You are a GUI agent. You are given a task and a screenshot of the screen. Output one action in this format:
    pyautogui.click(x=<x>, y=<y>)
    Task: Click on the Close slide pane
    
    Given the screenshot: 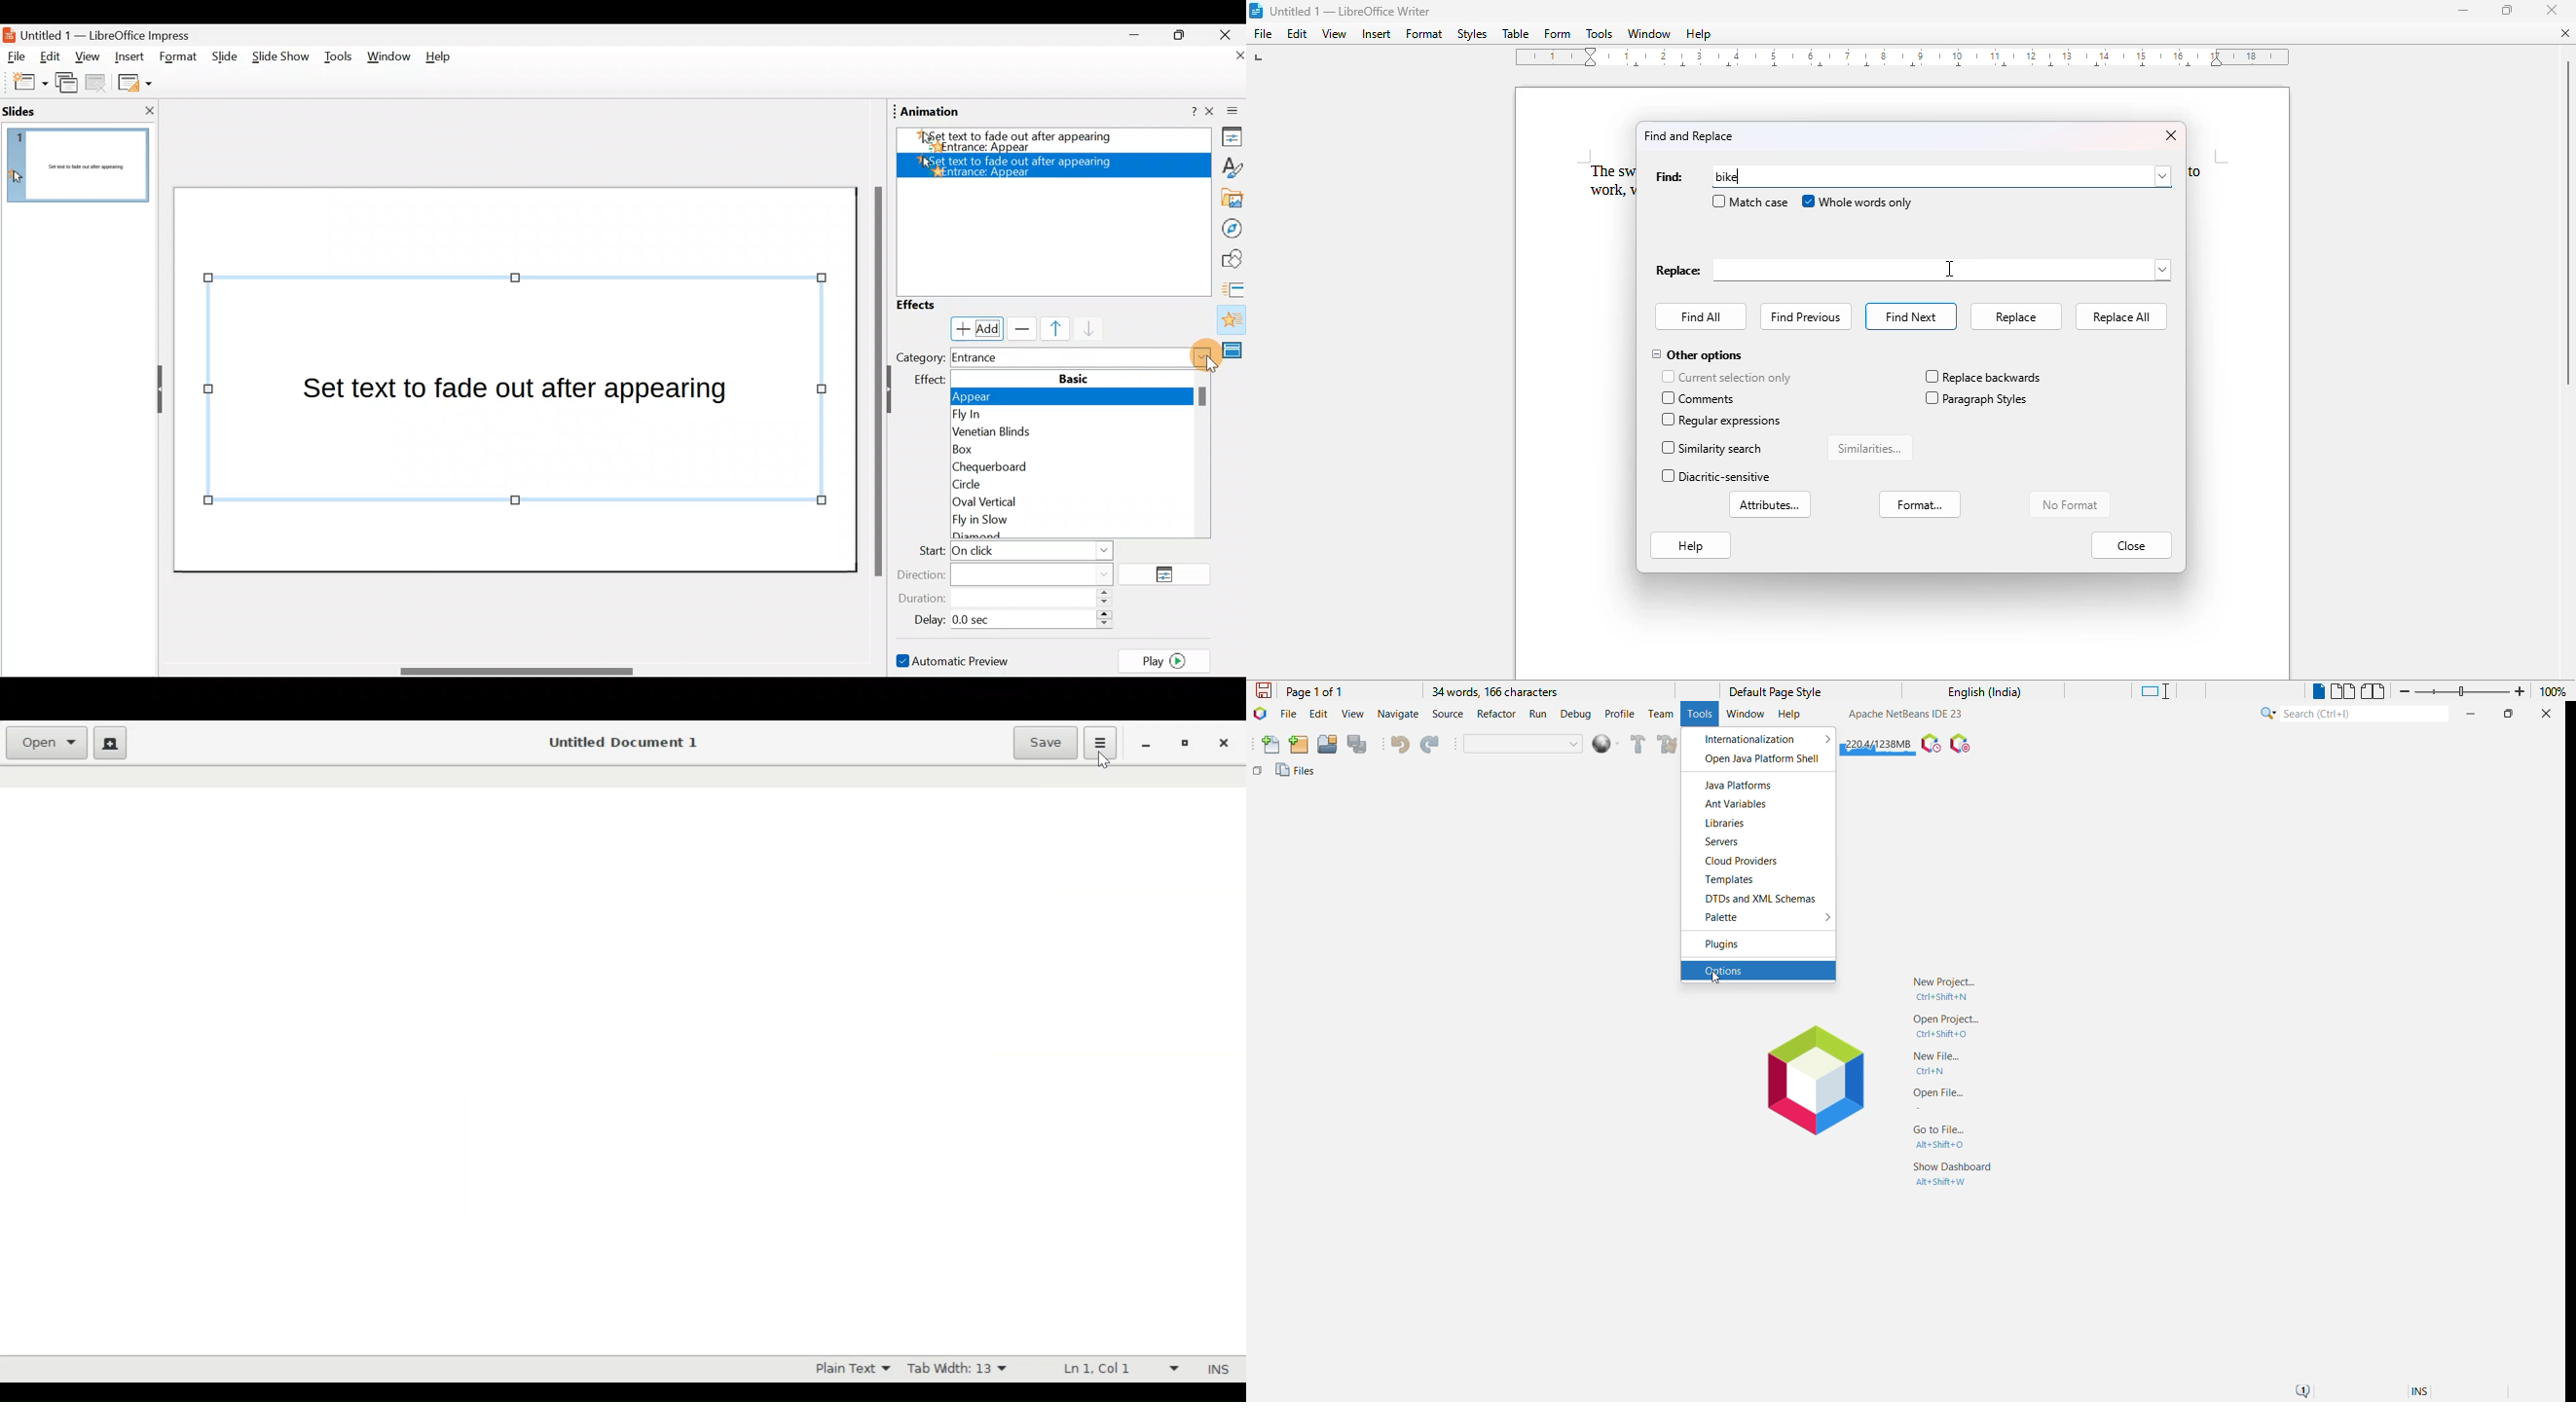 What is the action you would take?
    pyautogui.click(x=145, y=110)
    